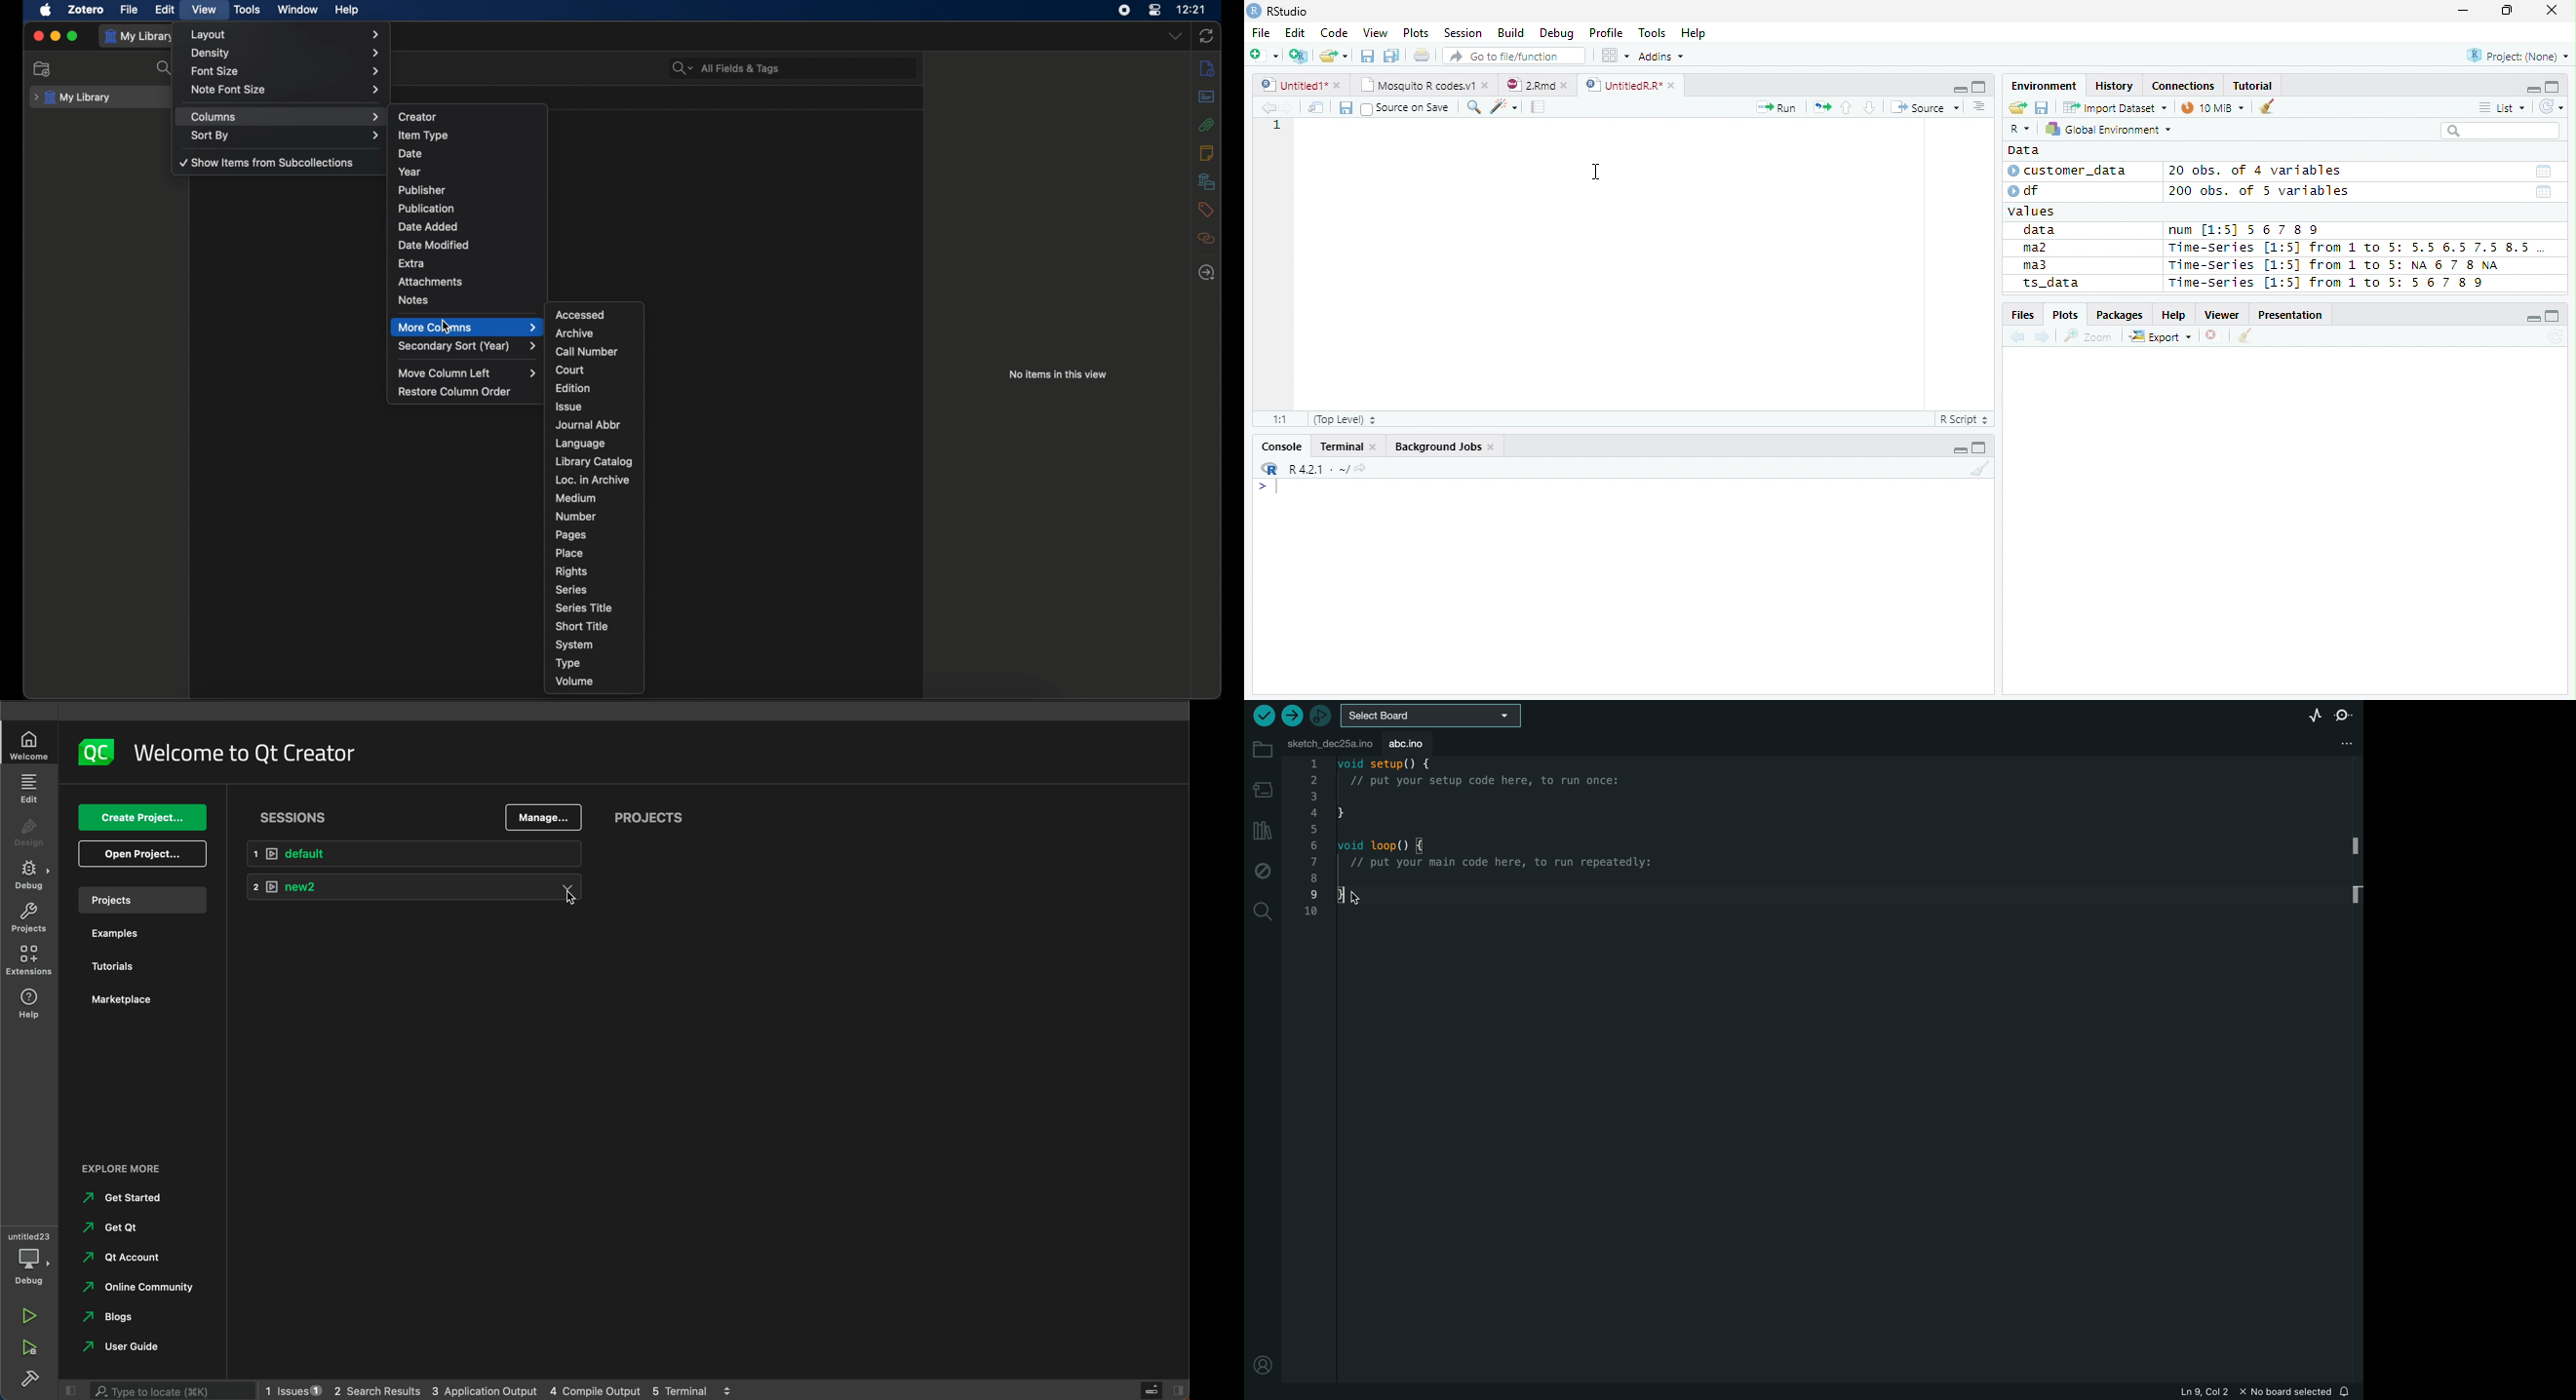 Image resolution: width=2576 pixels, height=1400 pixels. What do you see at coordinates (694, 1389) in the screenshot?
I see `terminal` at bounding box center [694, 1389].